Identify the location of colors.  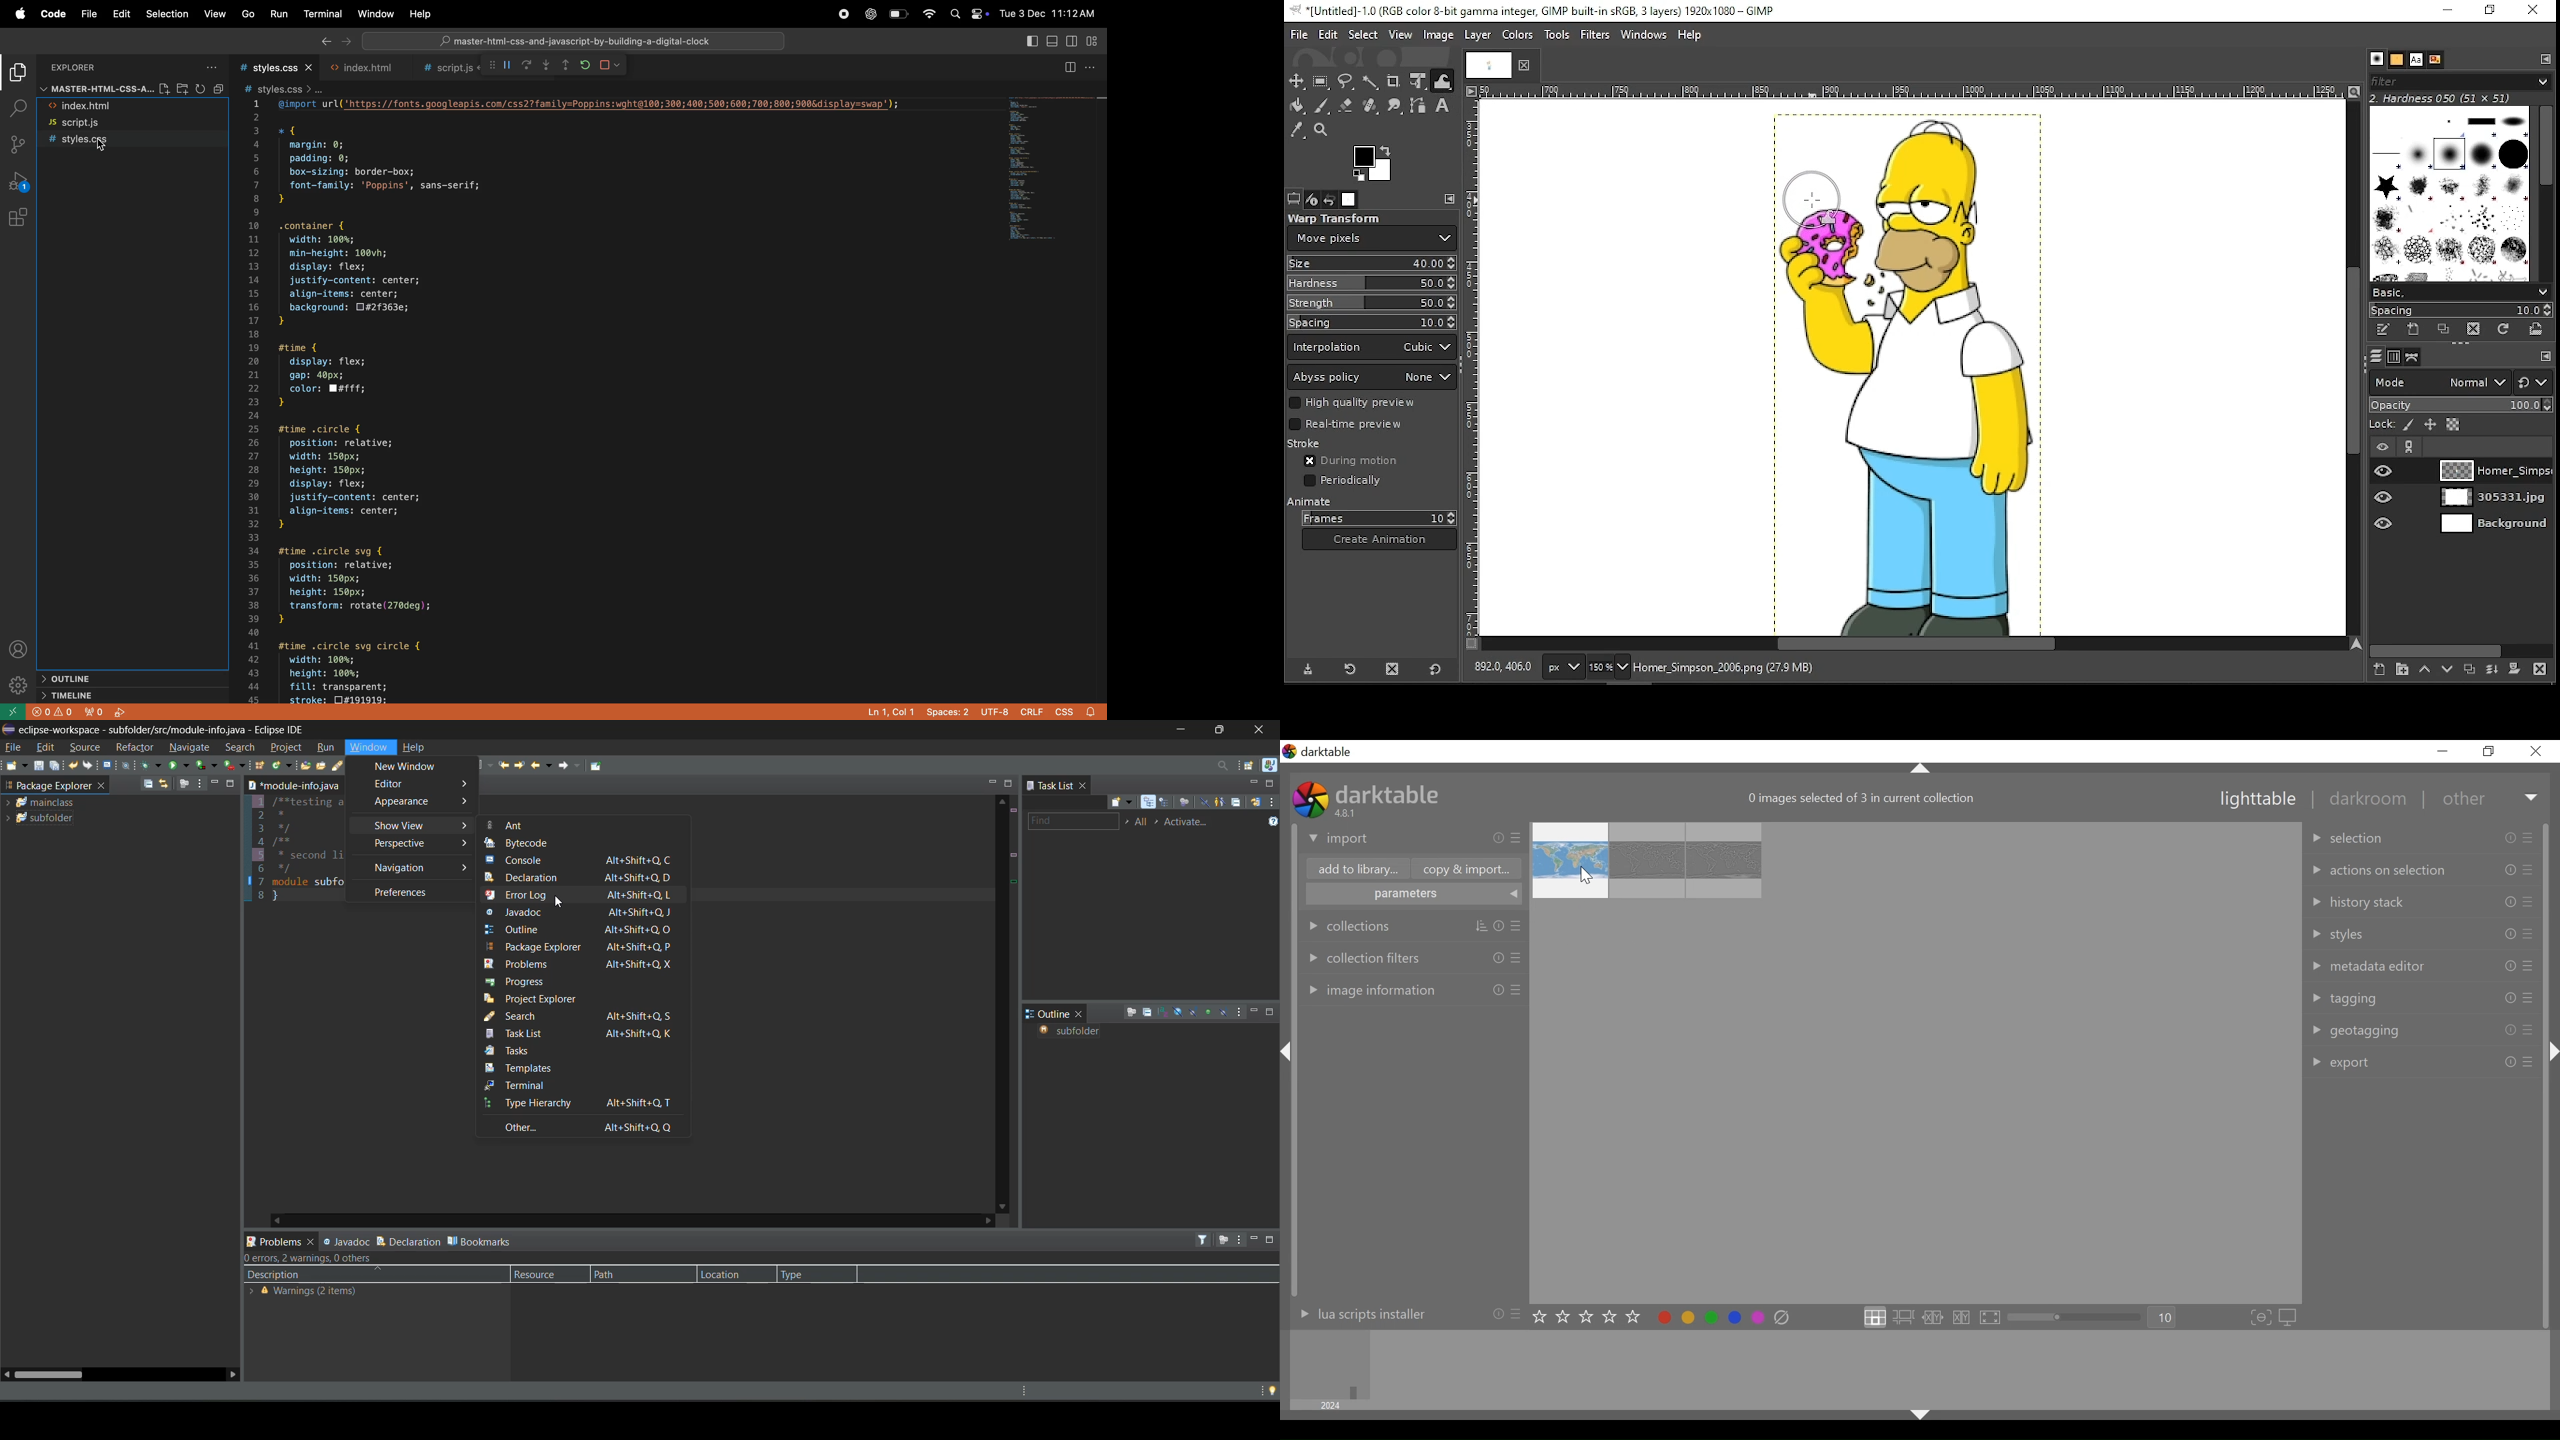
(1520, 35).